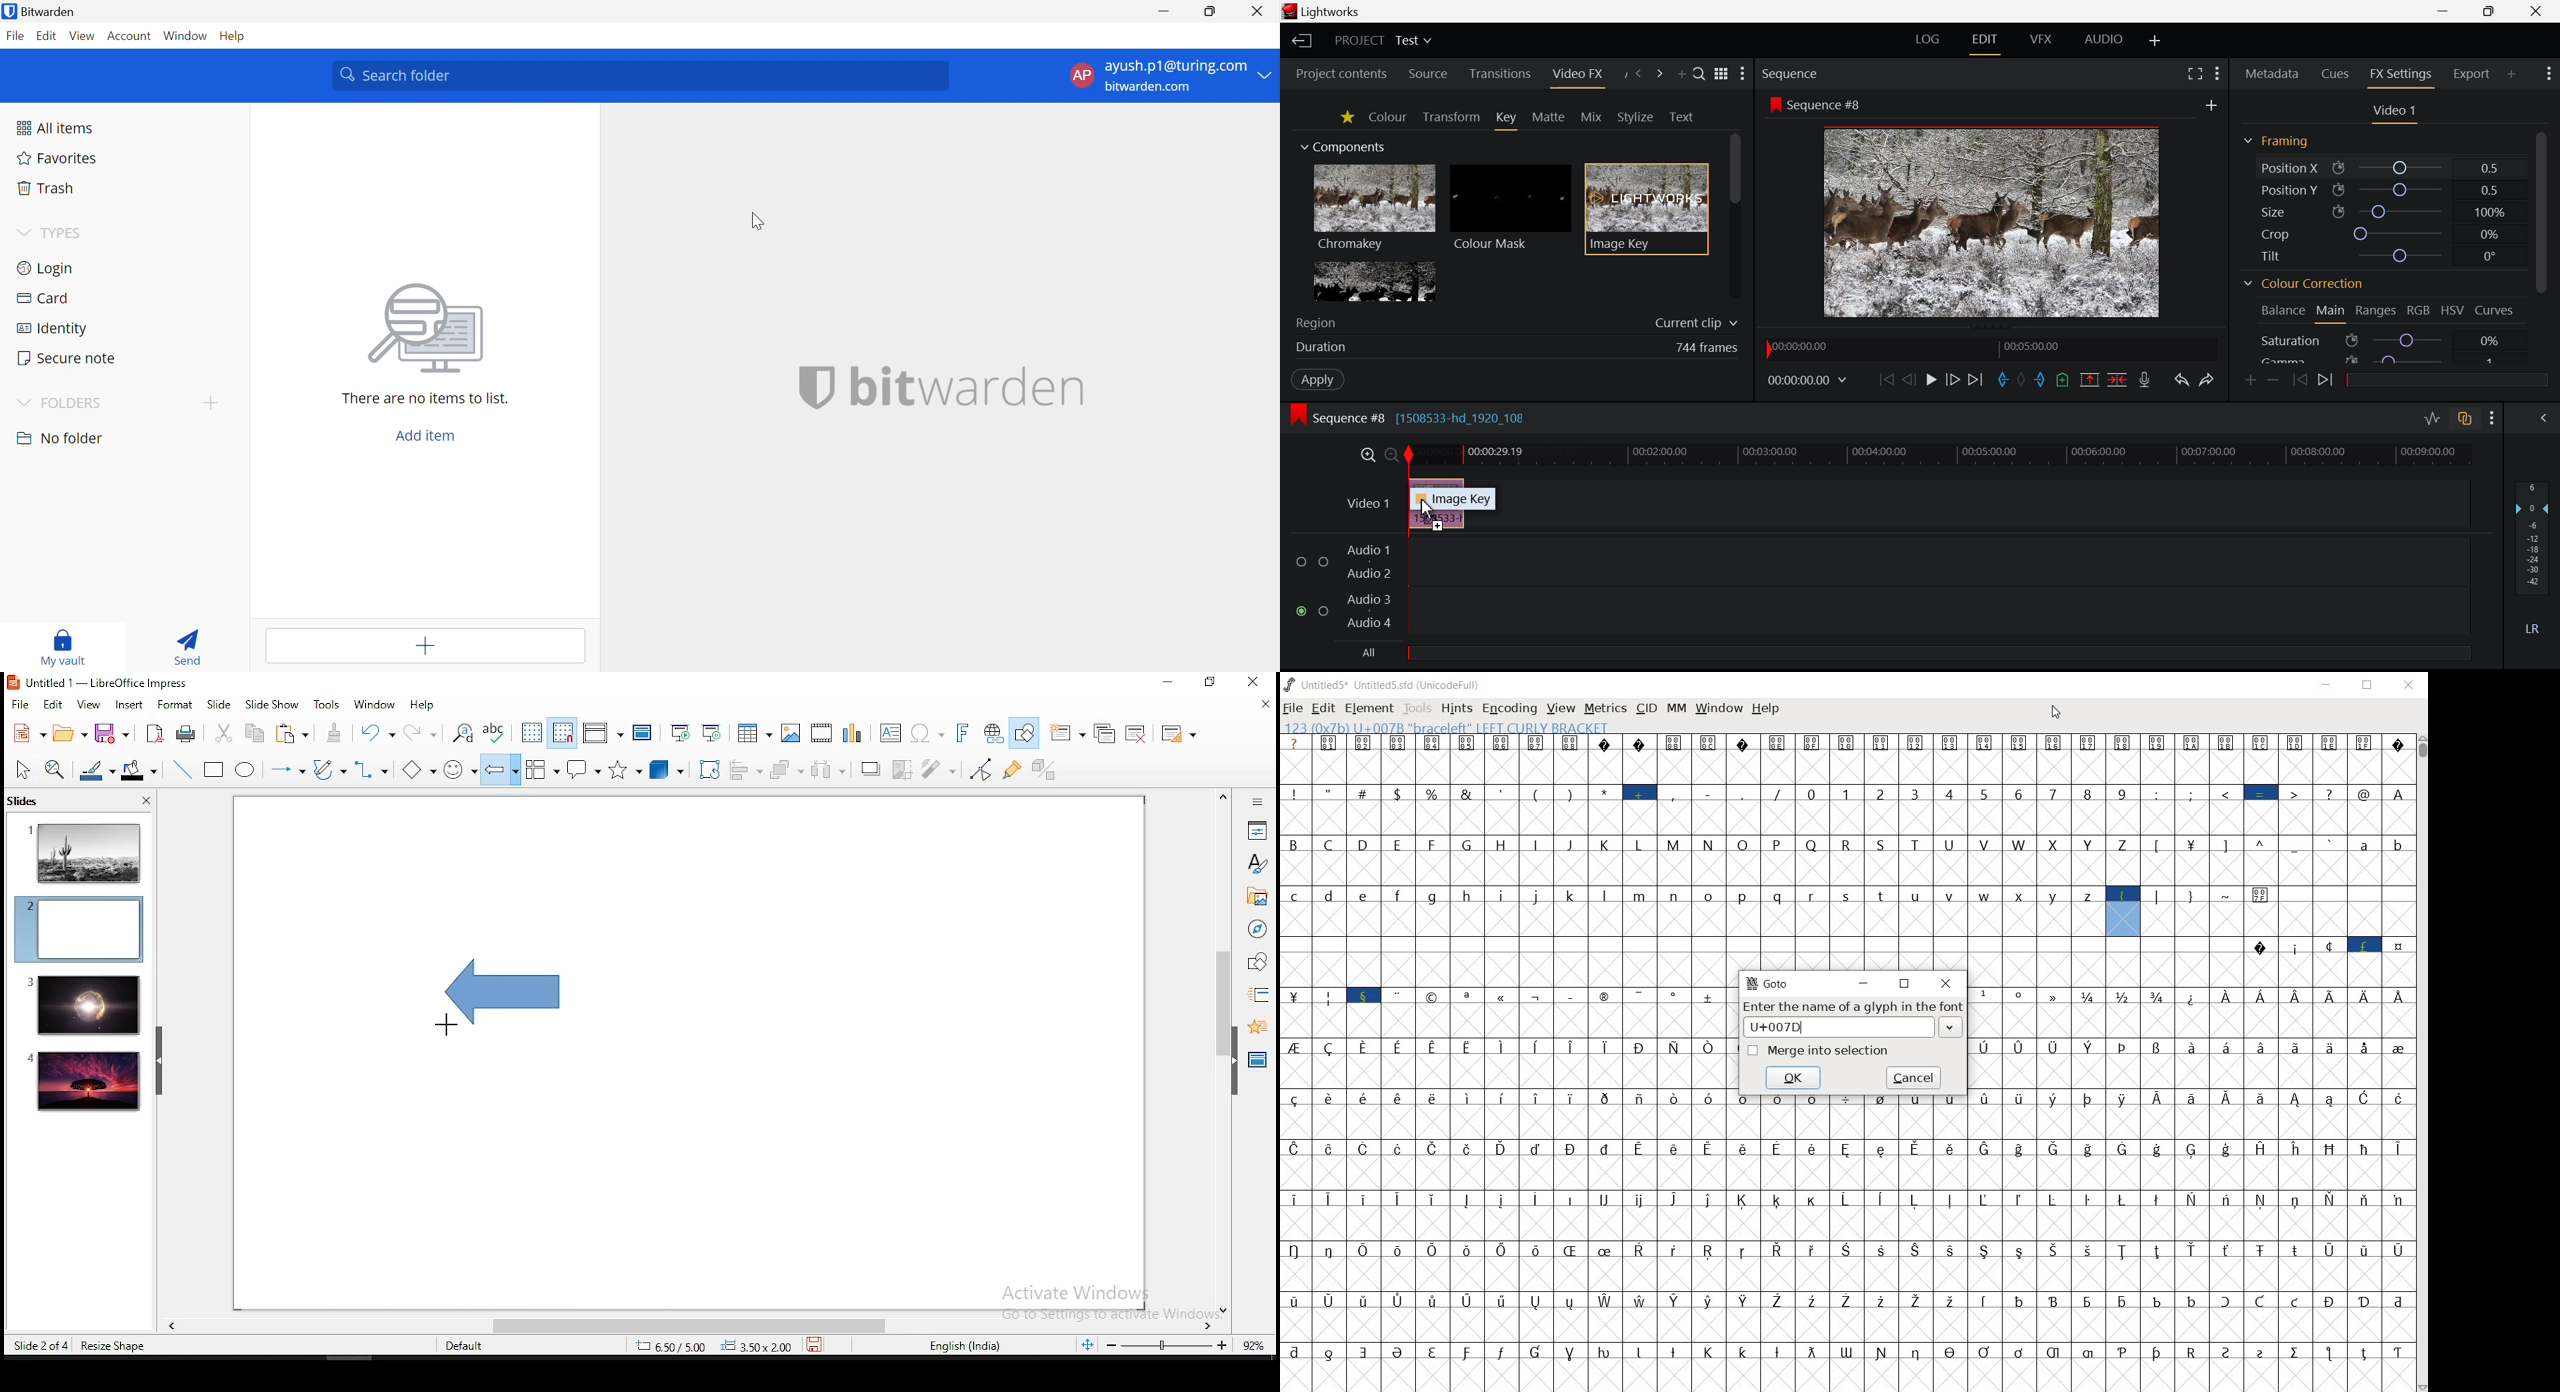  What do you see at coordinates (681, 1326) in the screenshot?
I see `scroll bar` at bounding box center [681, 1326].